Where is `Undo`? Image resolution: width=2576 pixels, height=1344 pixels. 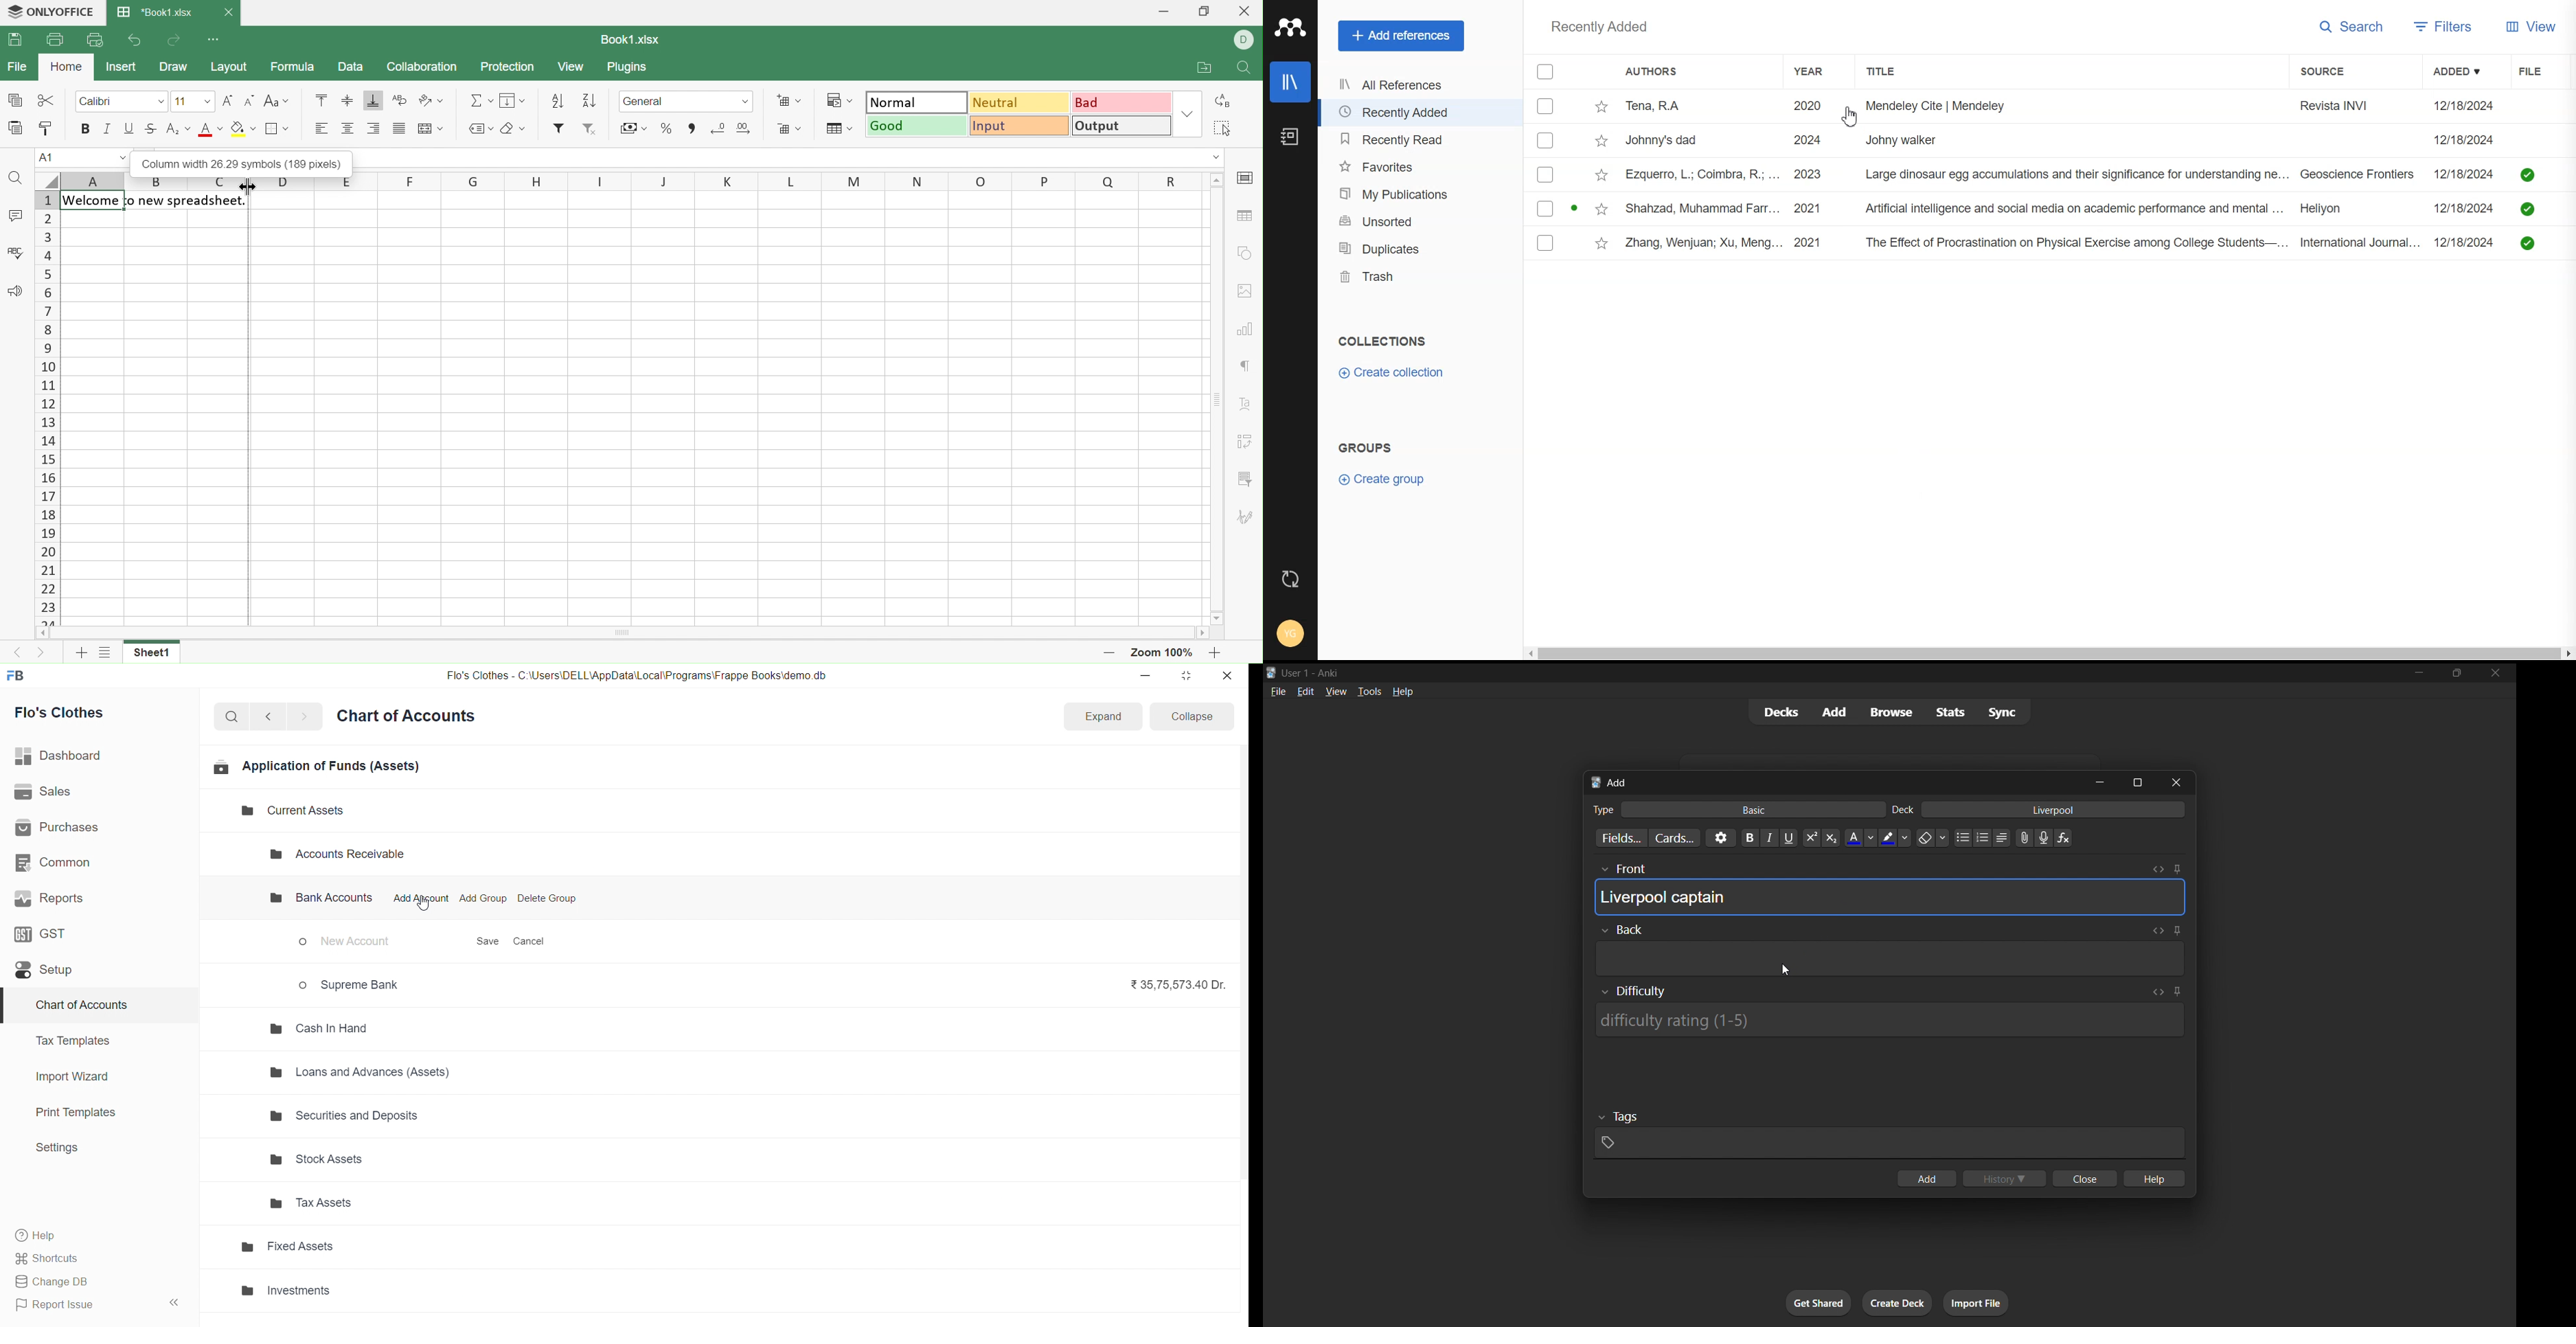
Undo is located at coordinates (133, 40).